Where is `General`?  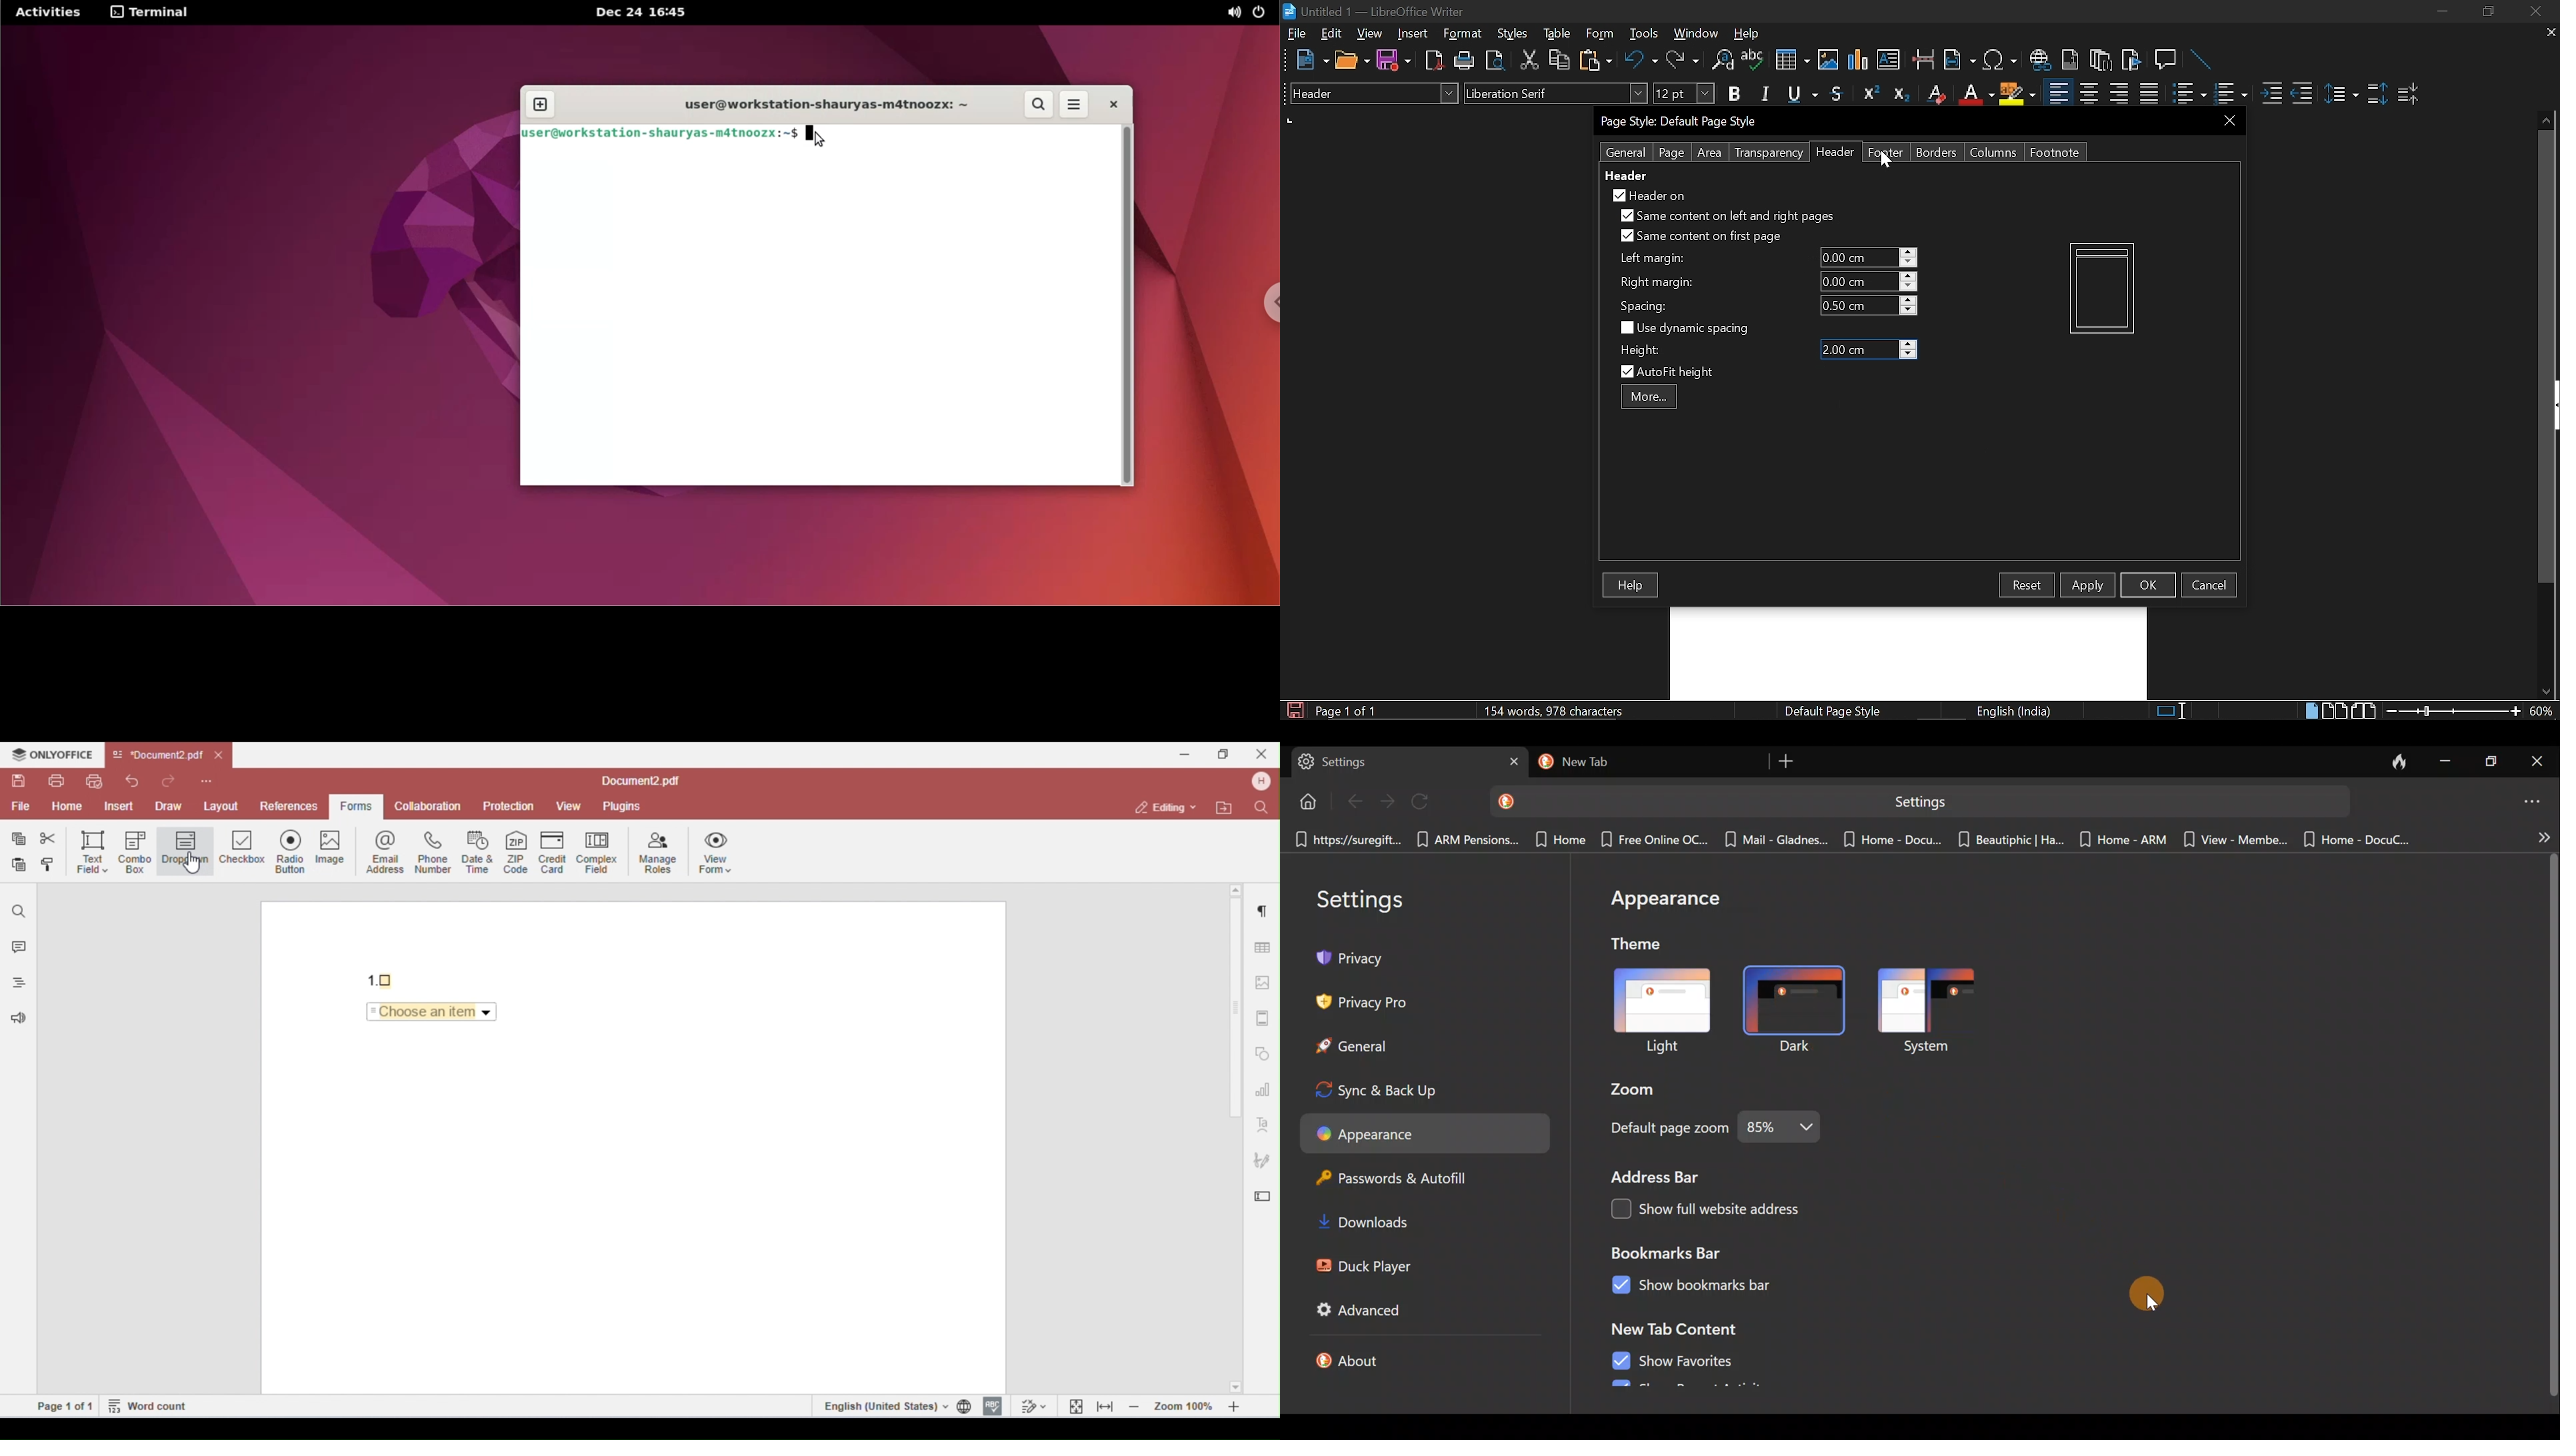 General is located at coordinates (1627, 152).